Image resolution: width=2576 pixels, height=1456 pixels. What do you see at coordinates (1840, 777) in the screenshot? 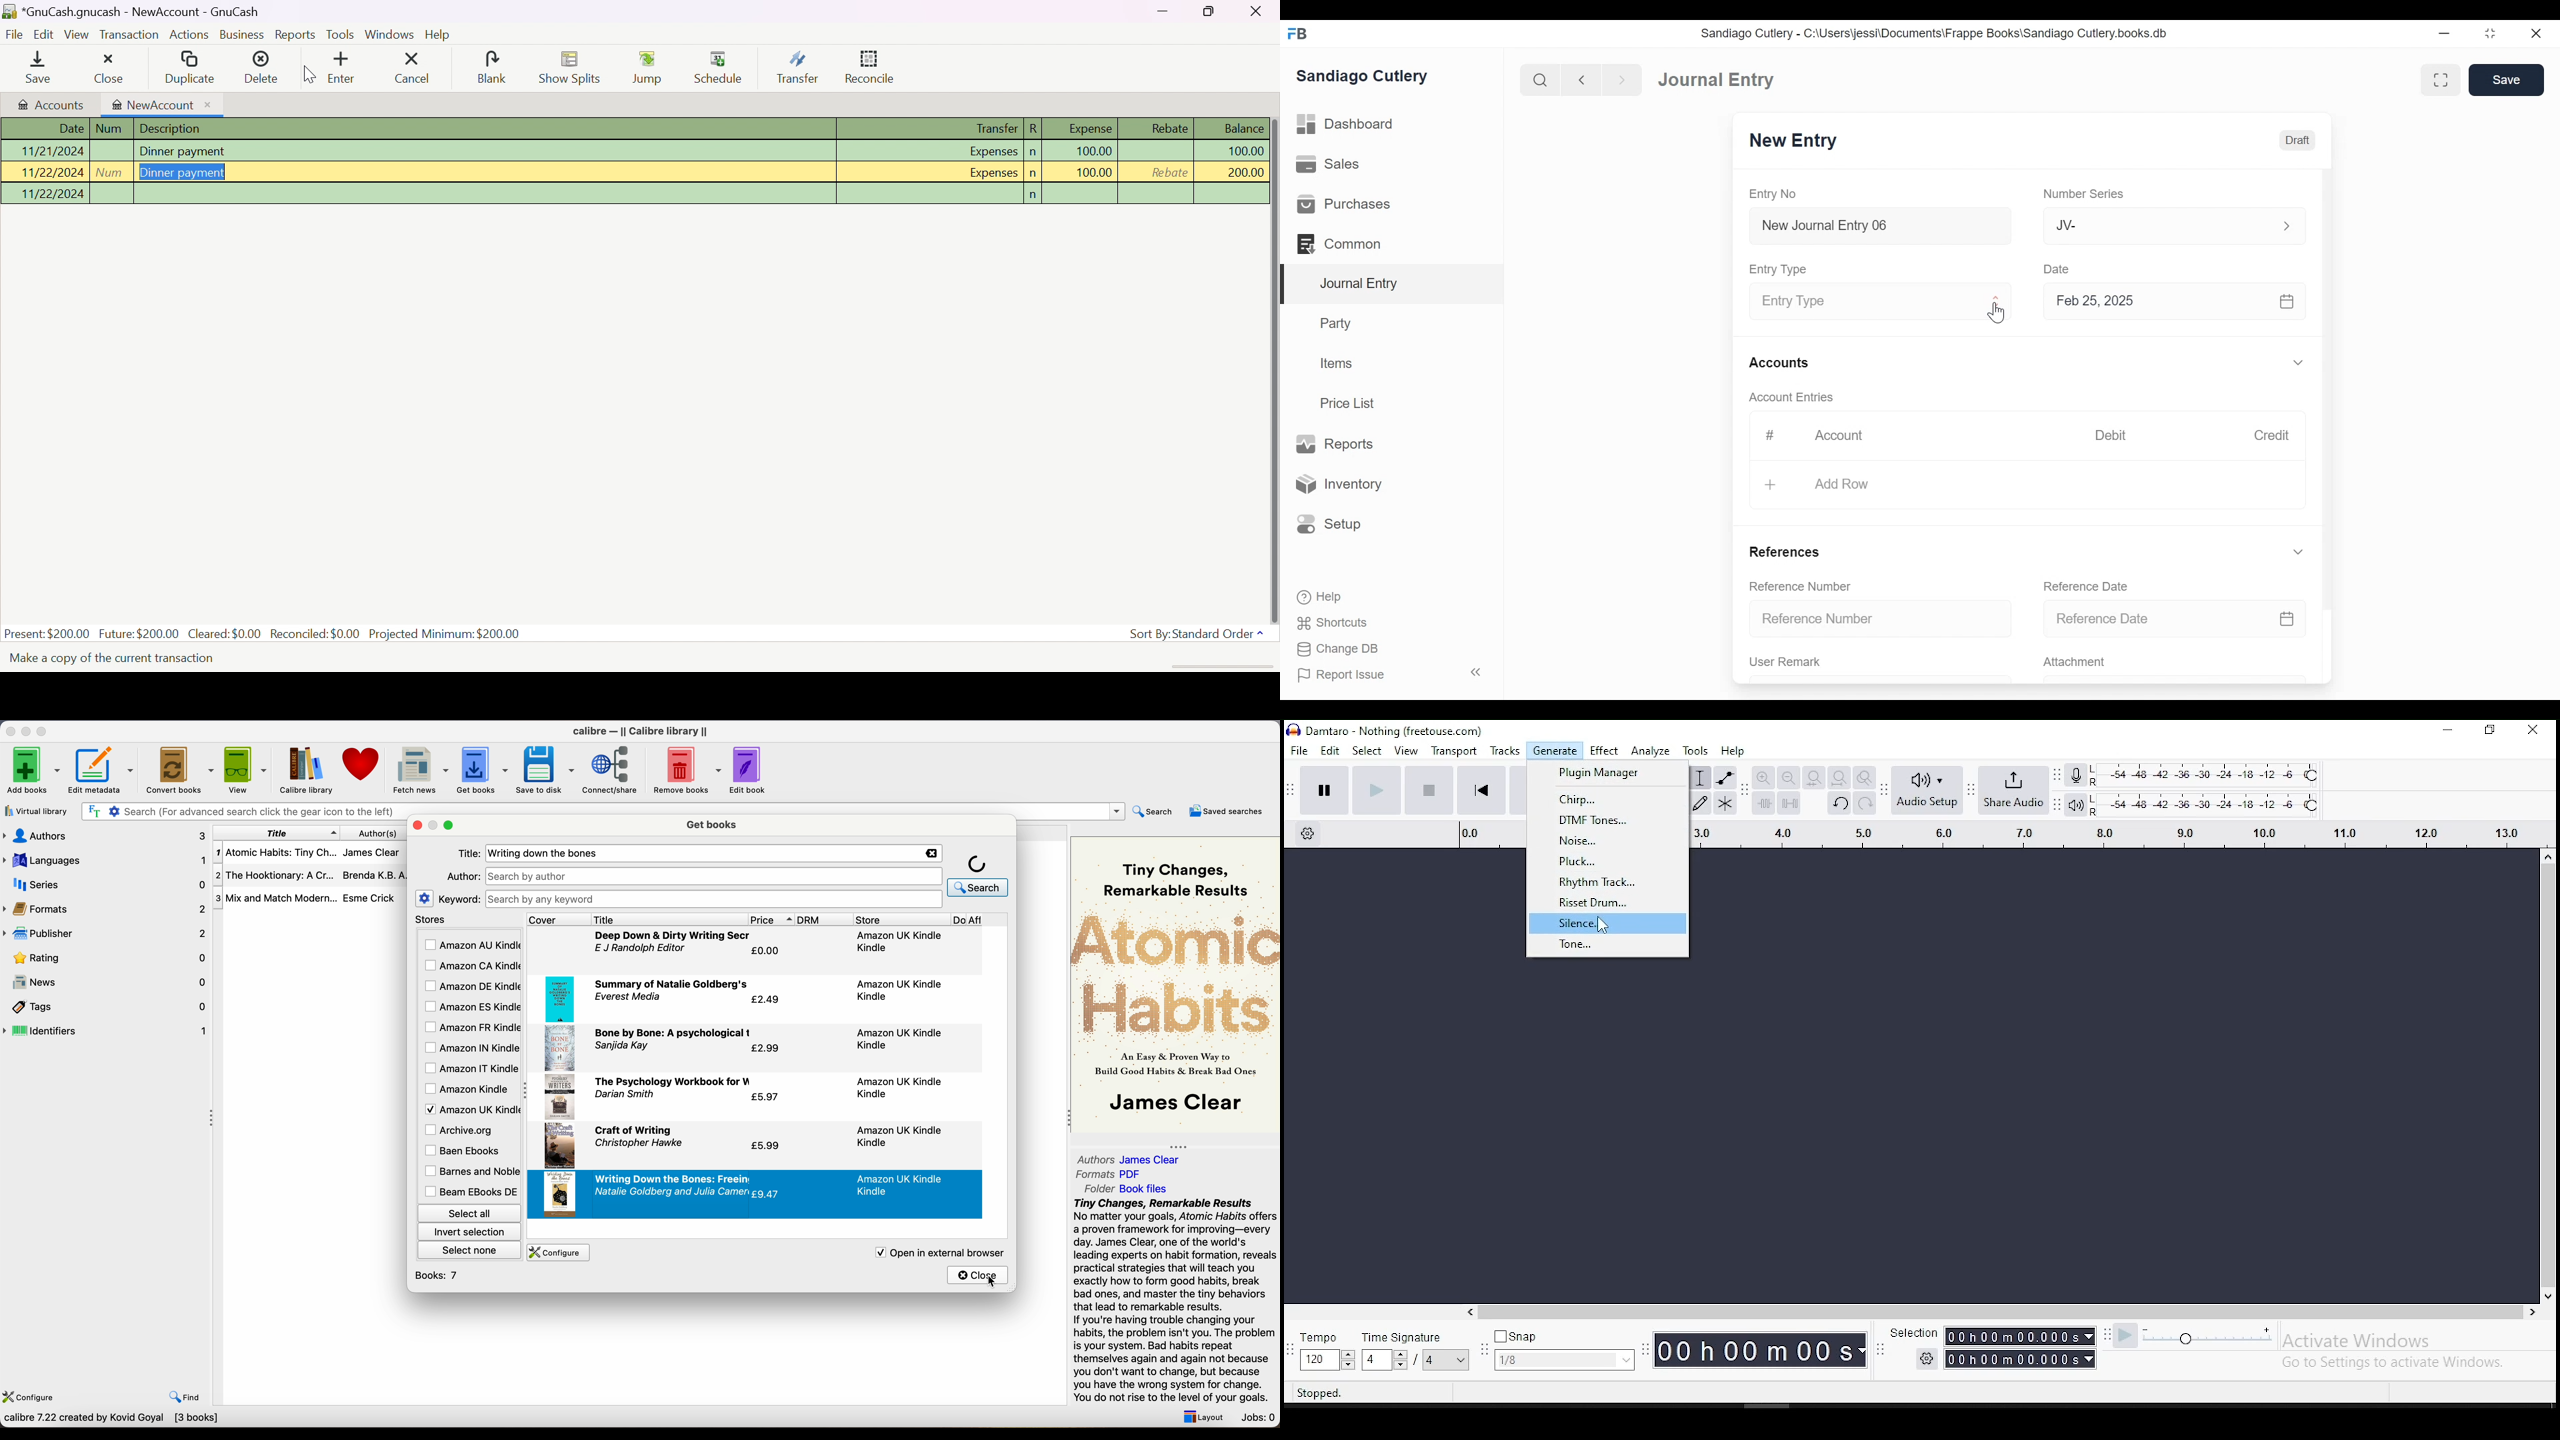
I see `fit project to width` at bounding box center [1840, 777].